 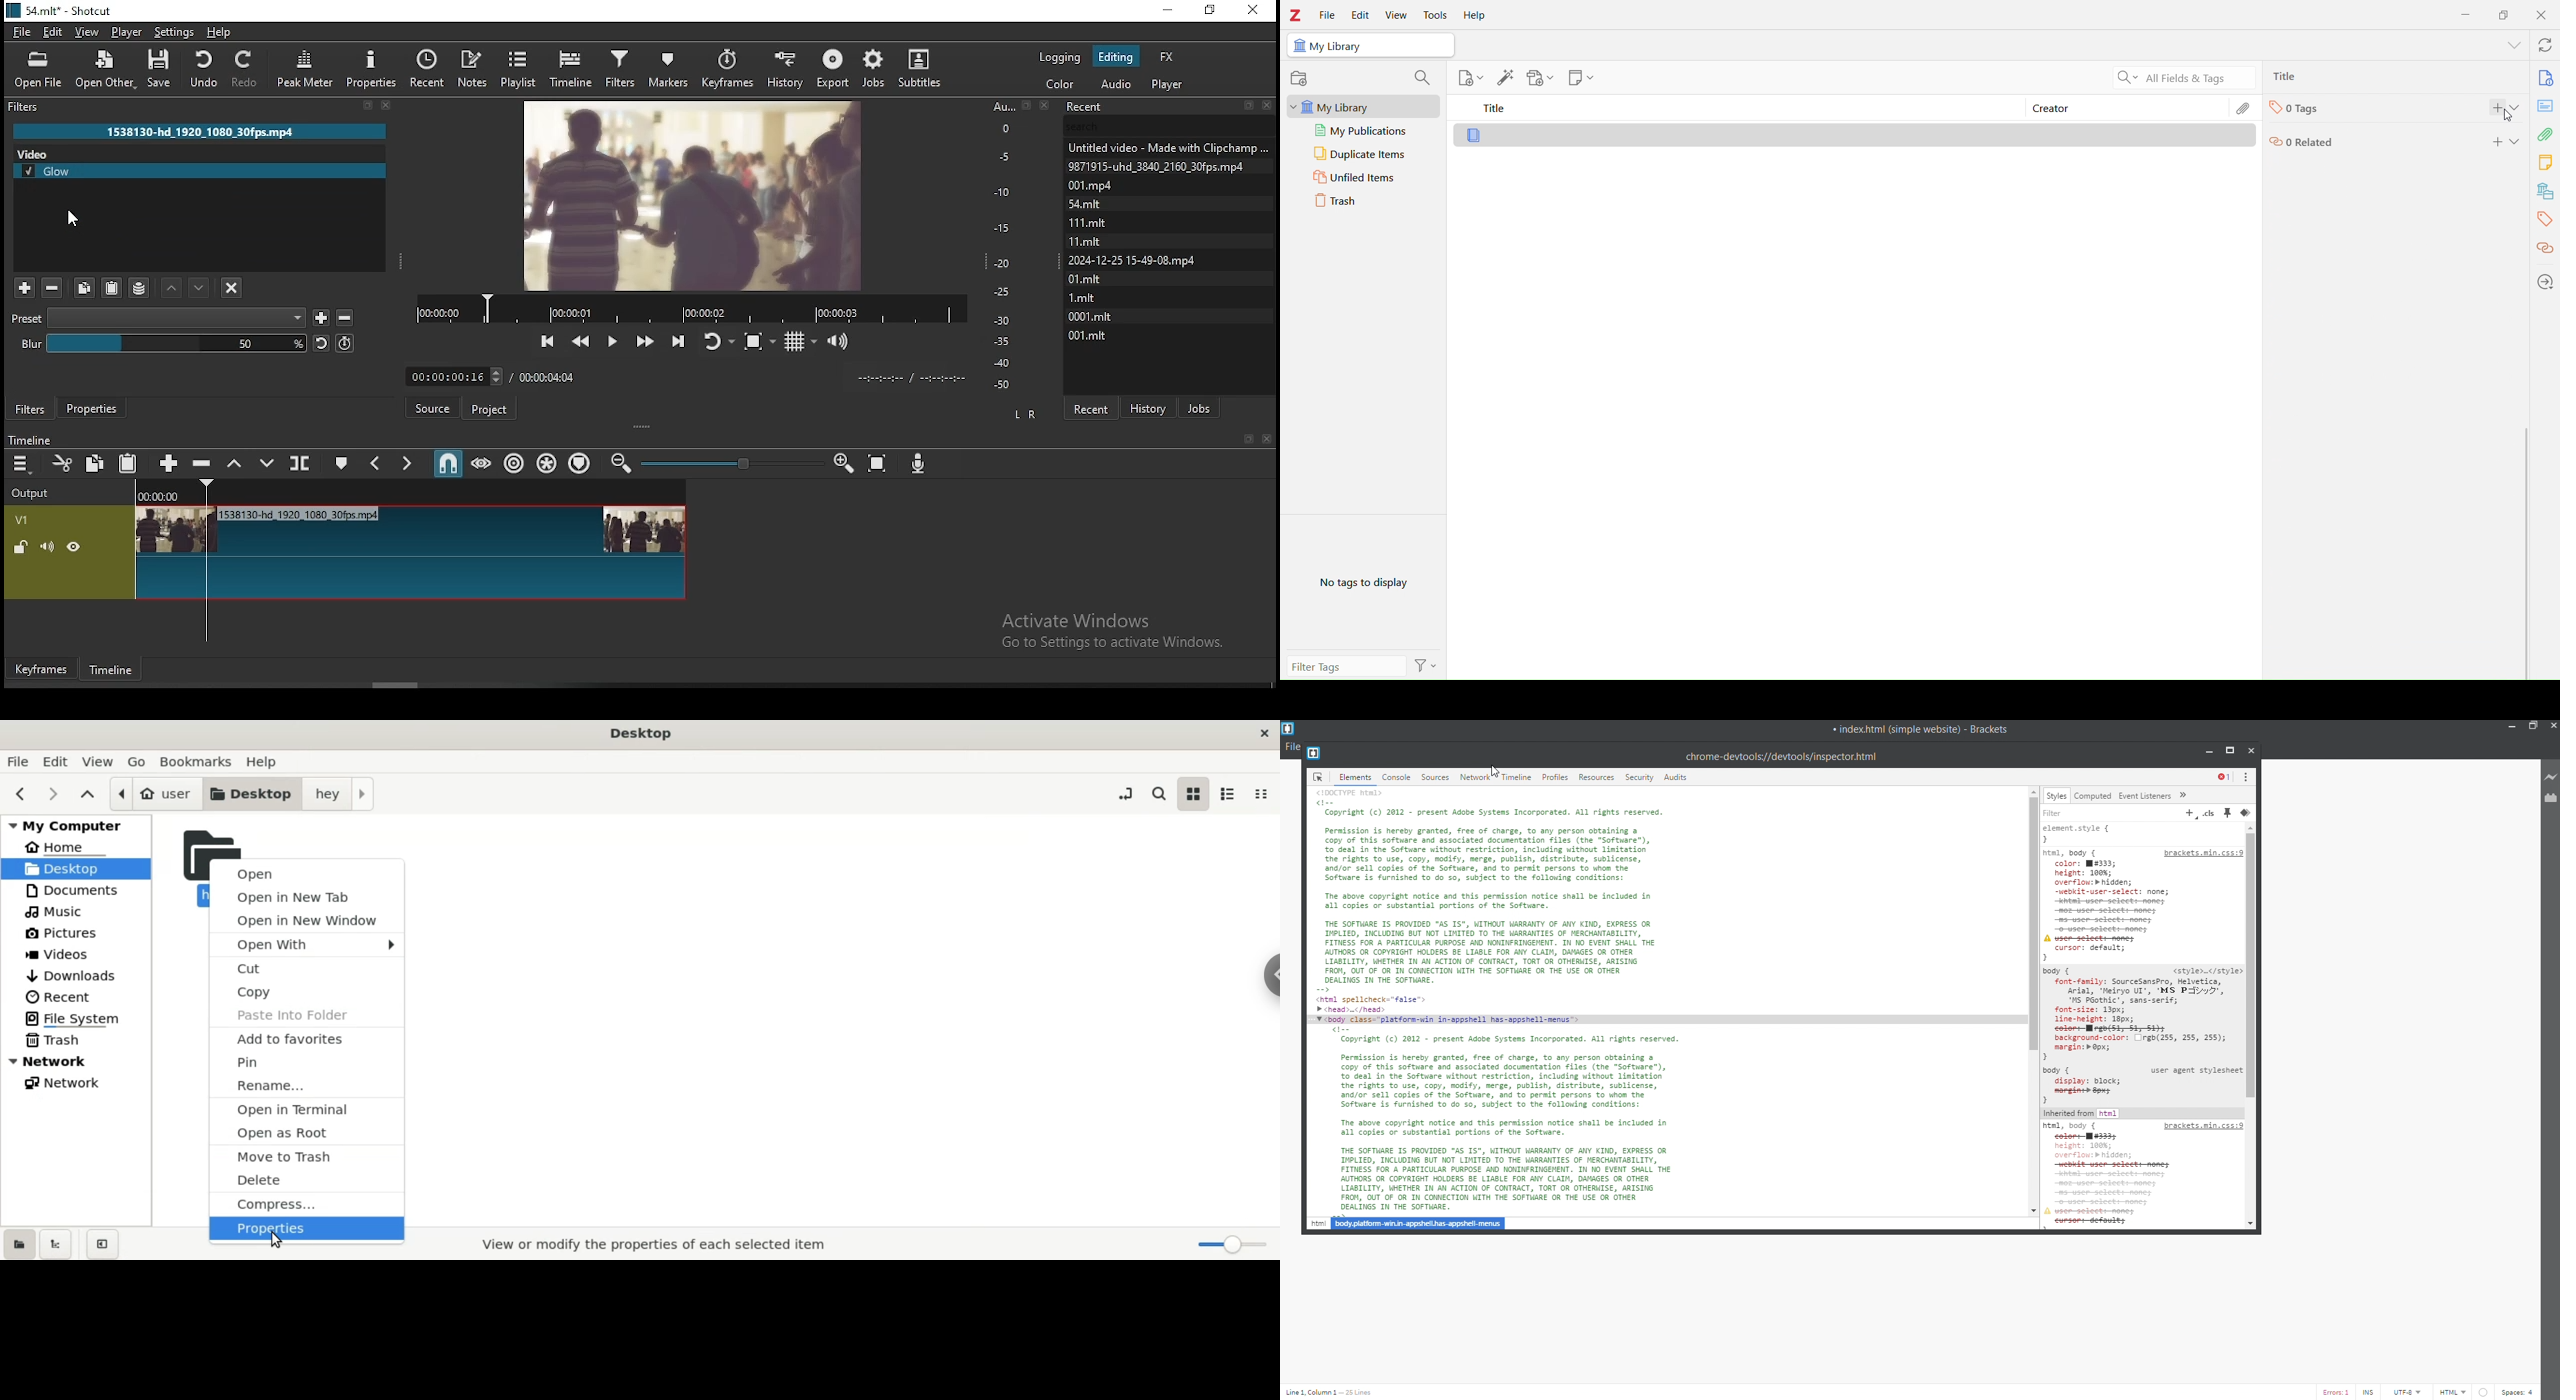 I want to click on create/edit marker, so click(x=339, y=466).